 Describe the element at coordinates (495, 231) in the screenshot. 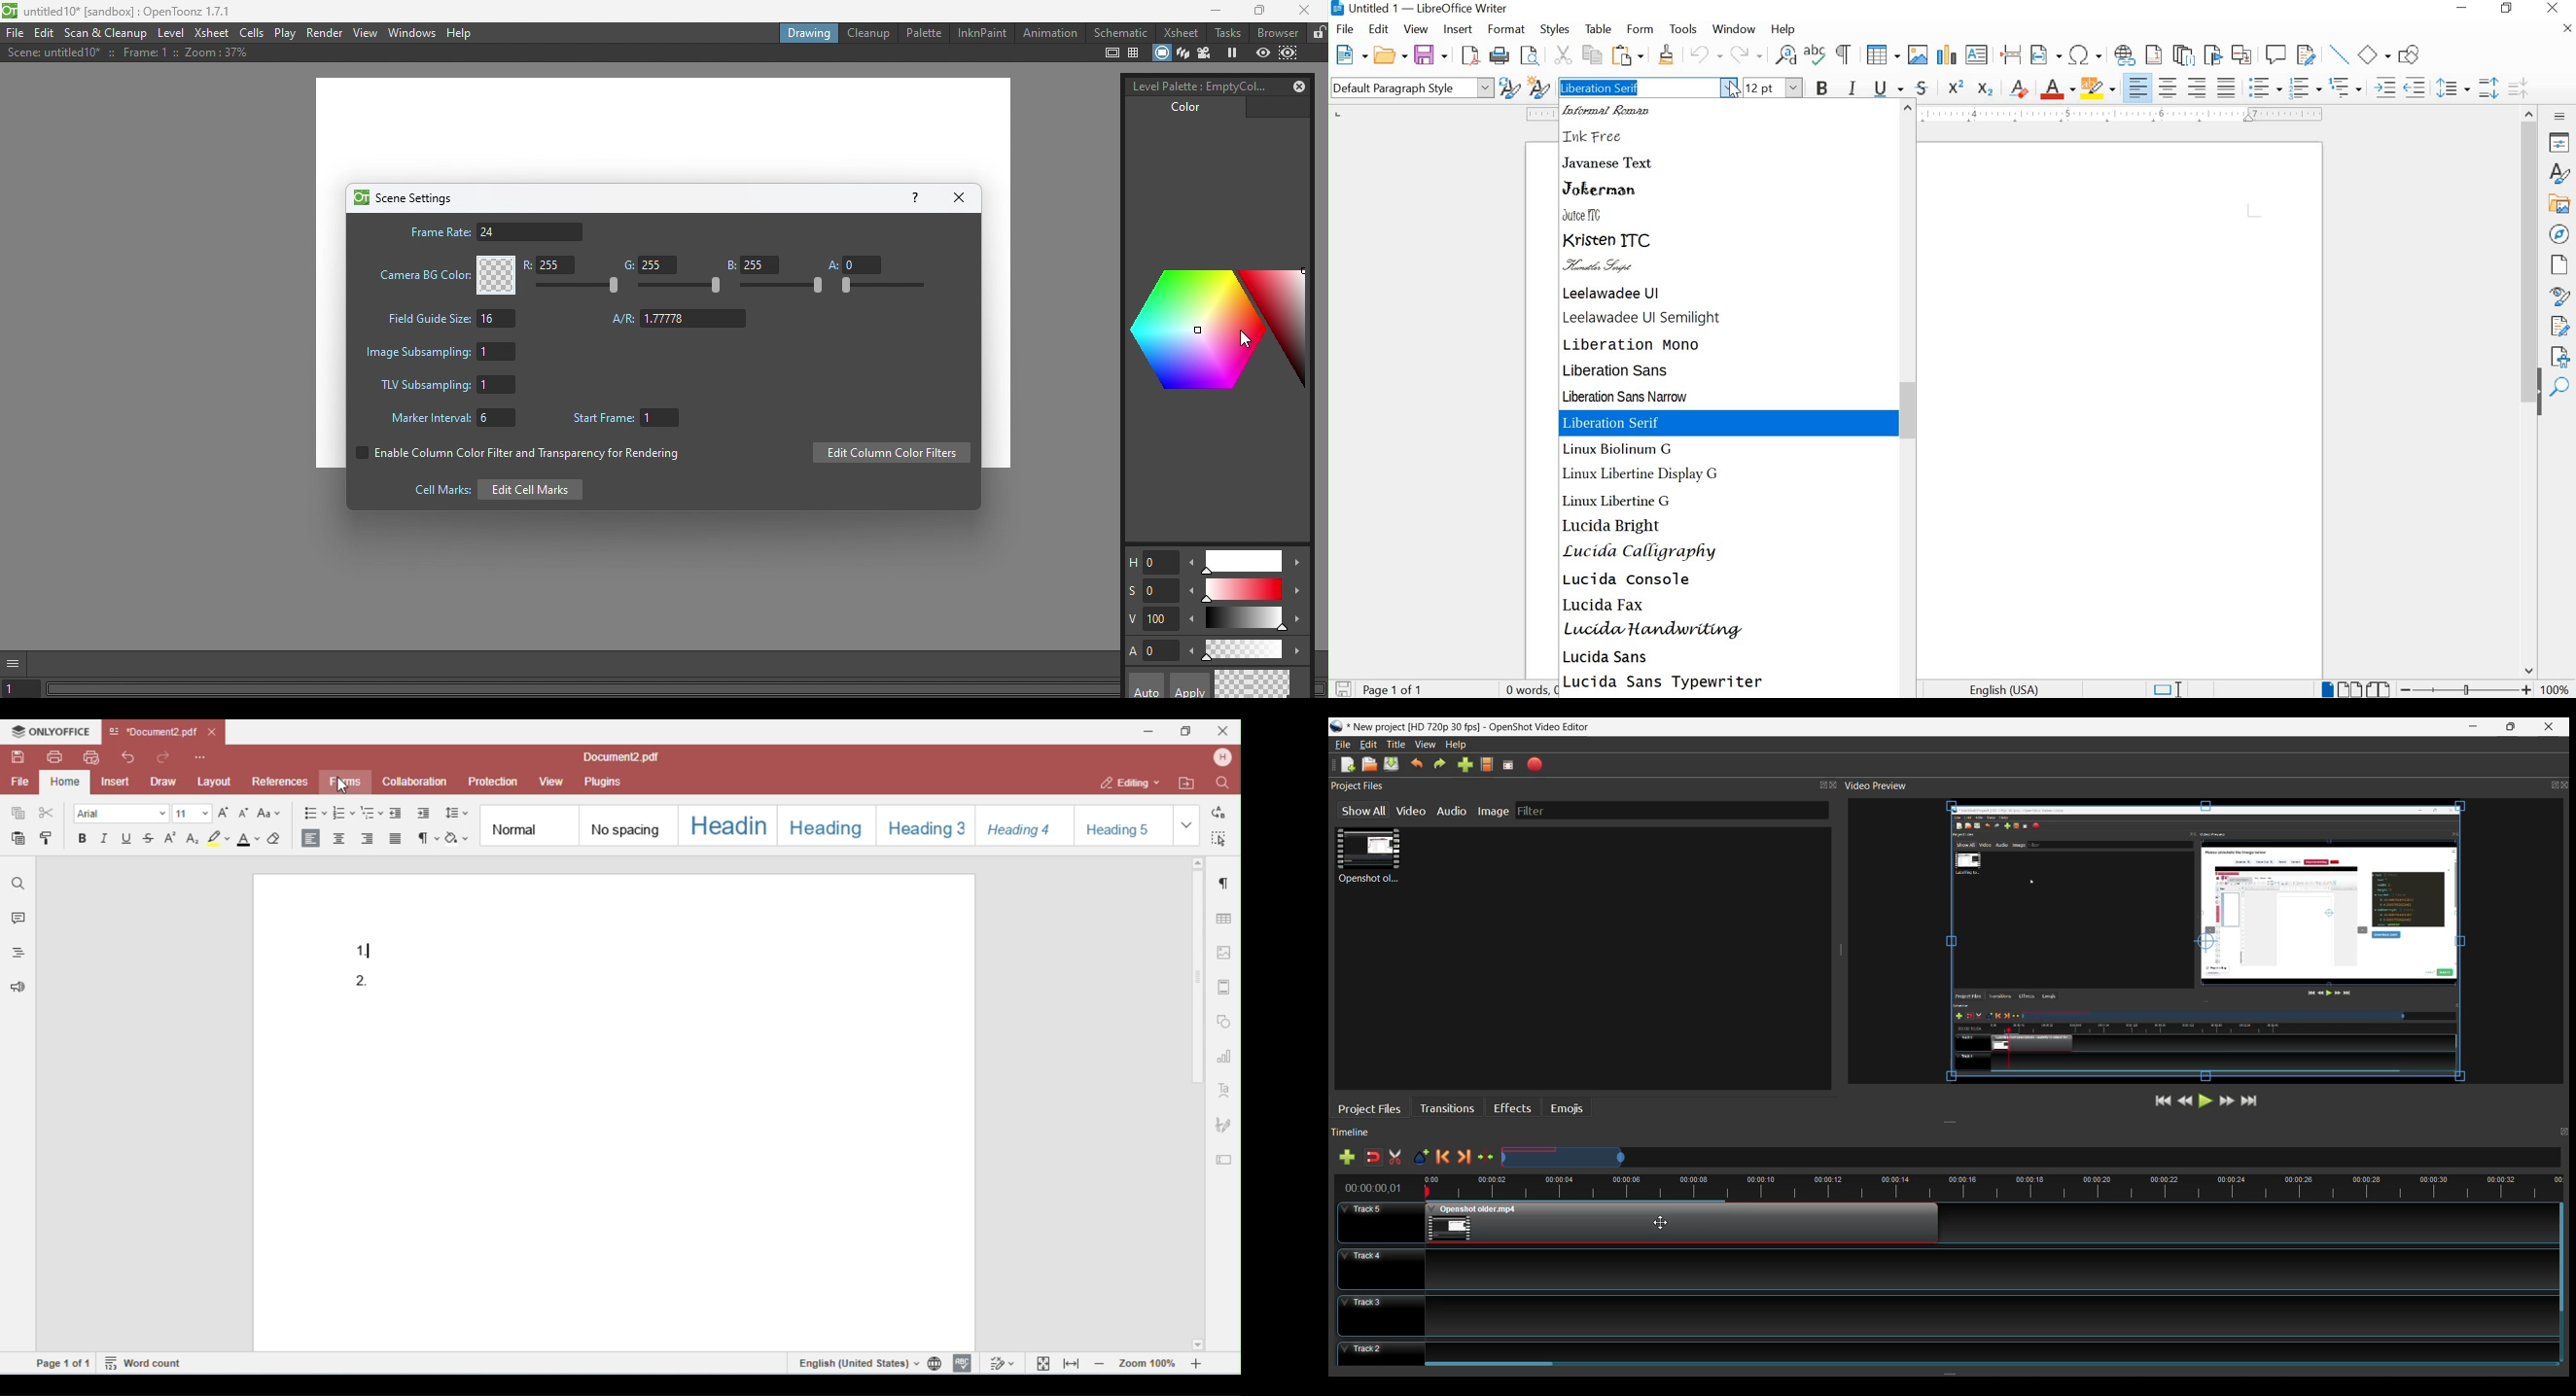

I see `Frame rate` at that location.